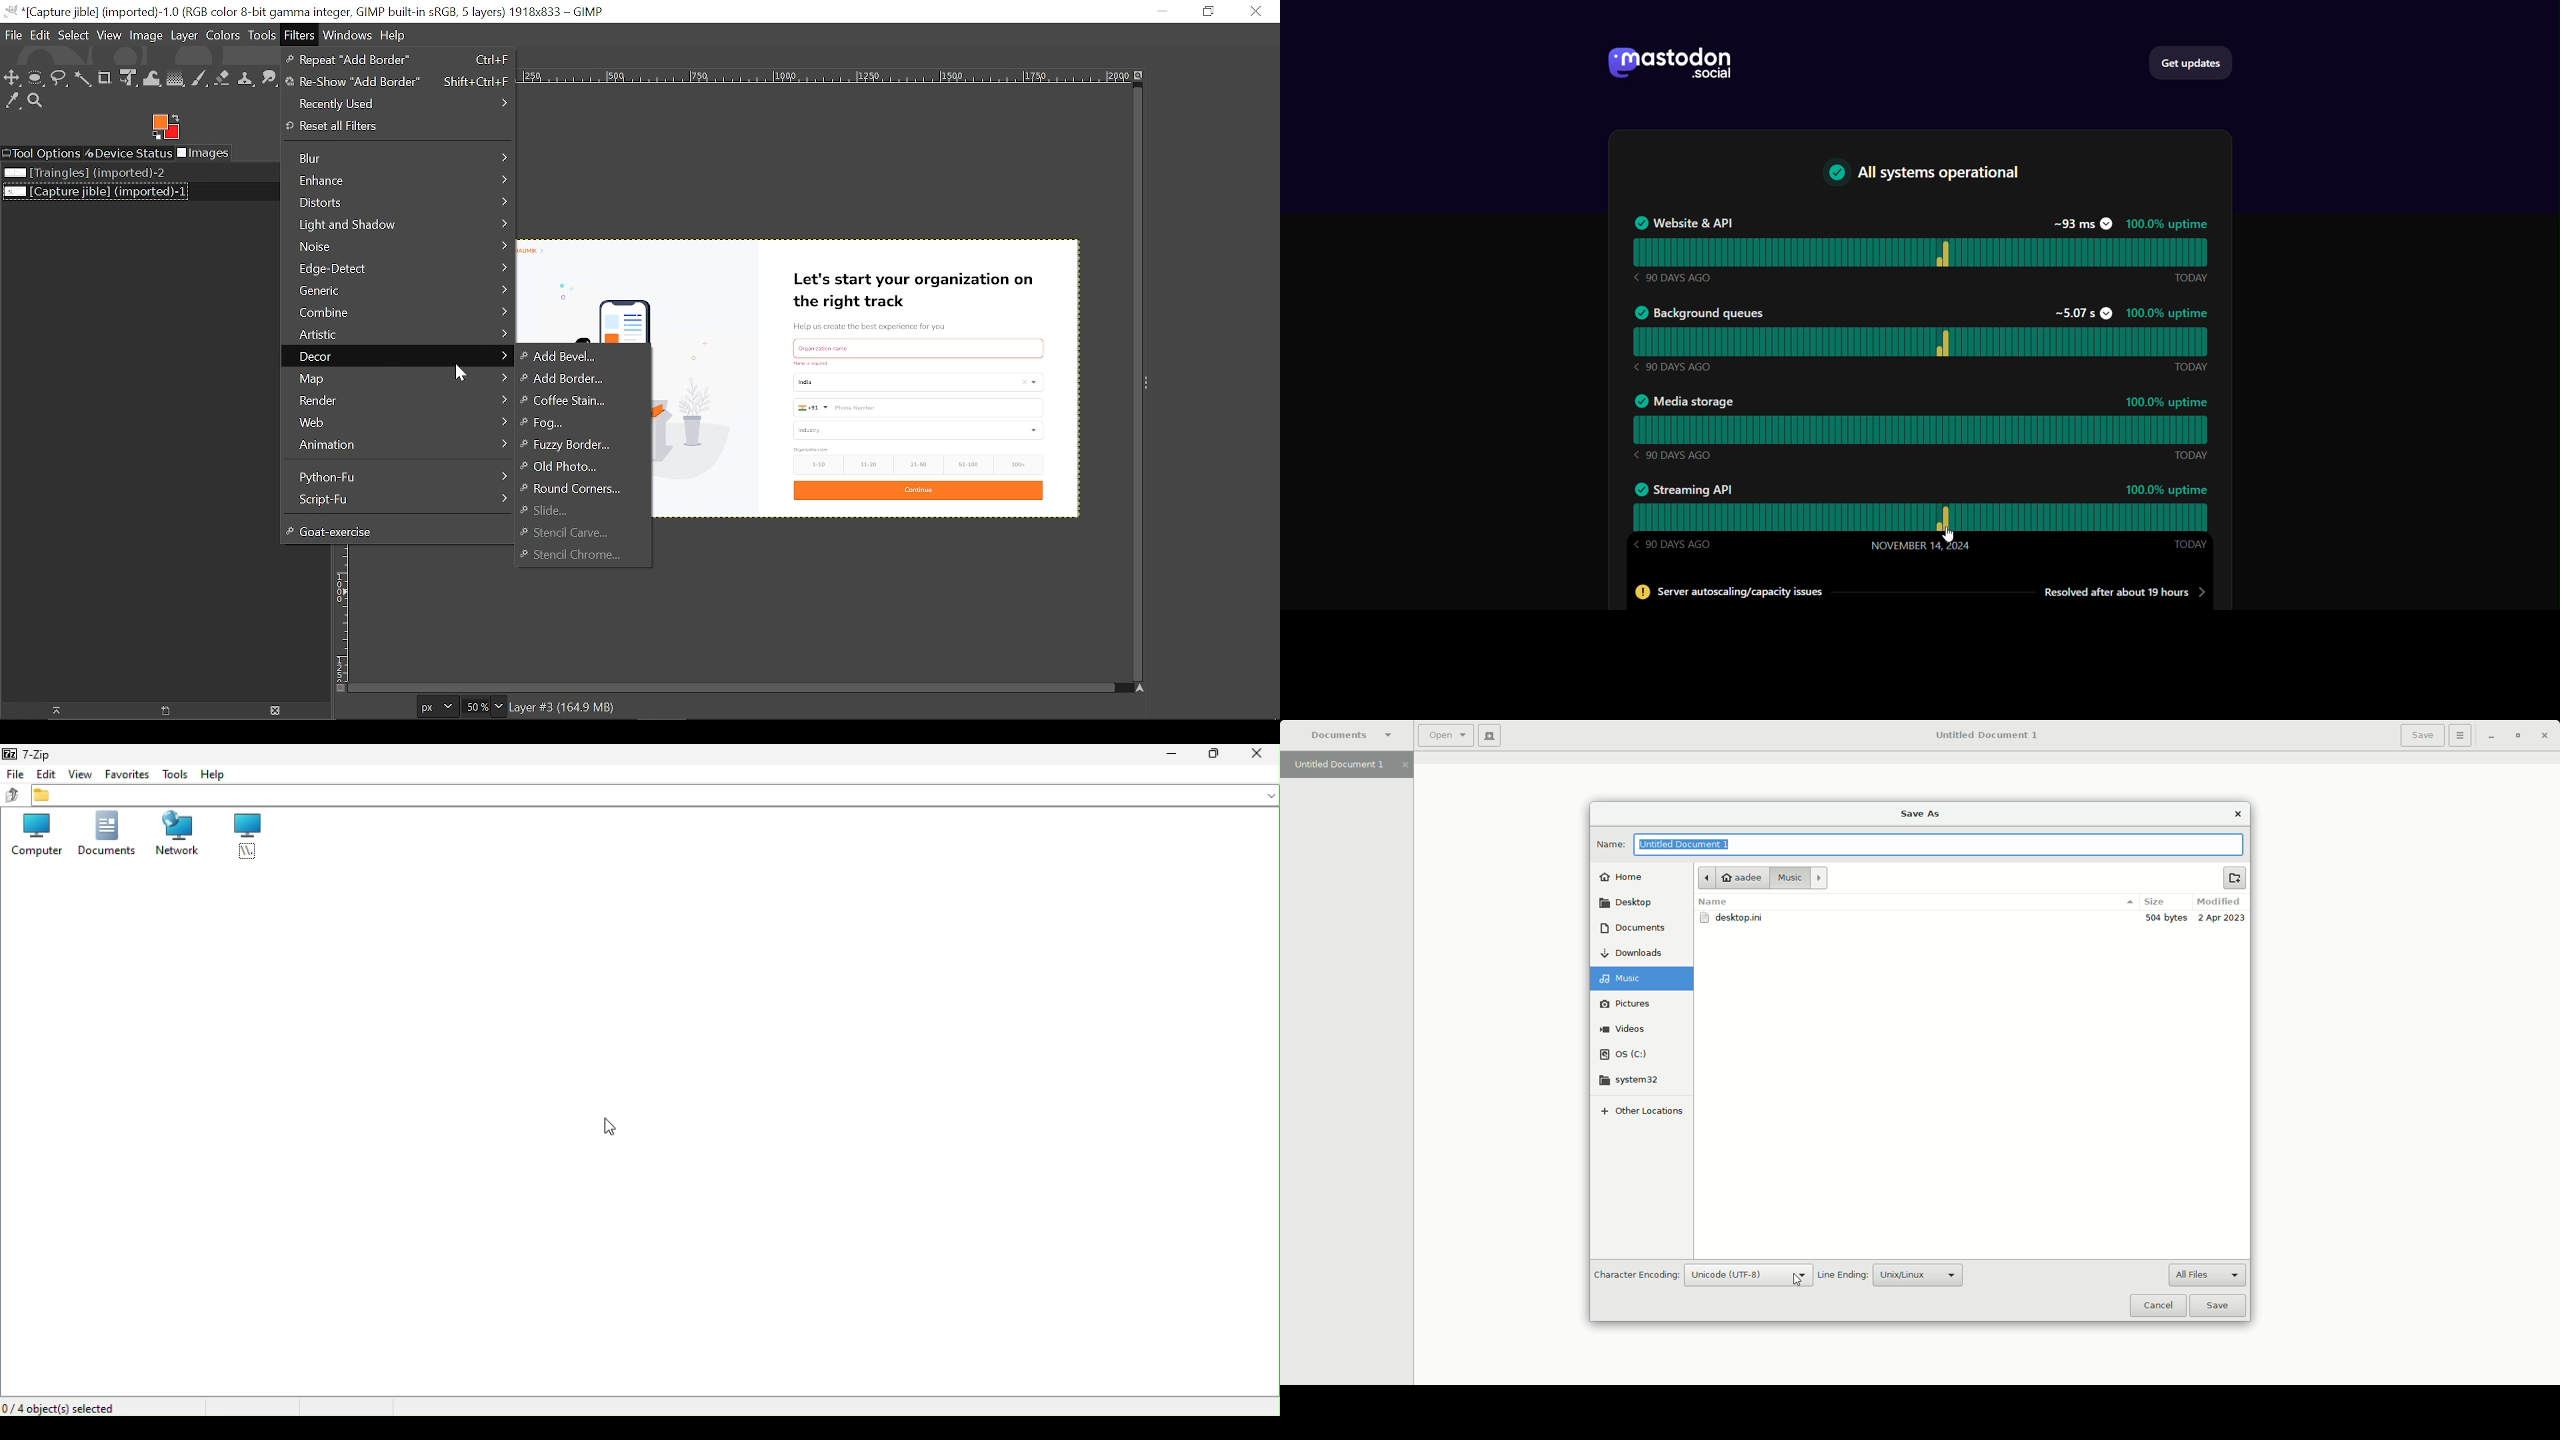 This screenshot has width=2576, height=1456. I want to click on Today, so click(2191, 455).